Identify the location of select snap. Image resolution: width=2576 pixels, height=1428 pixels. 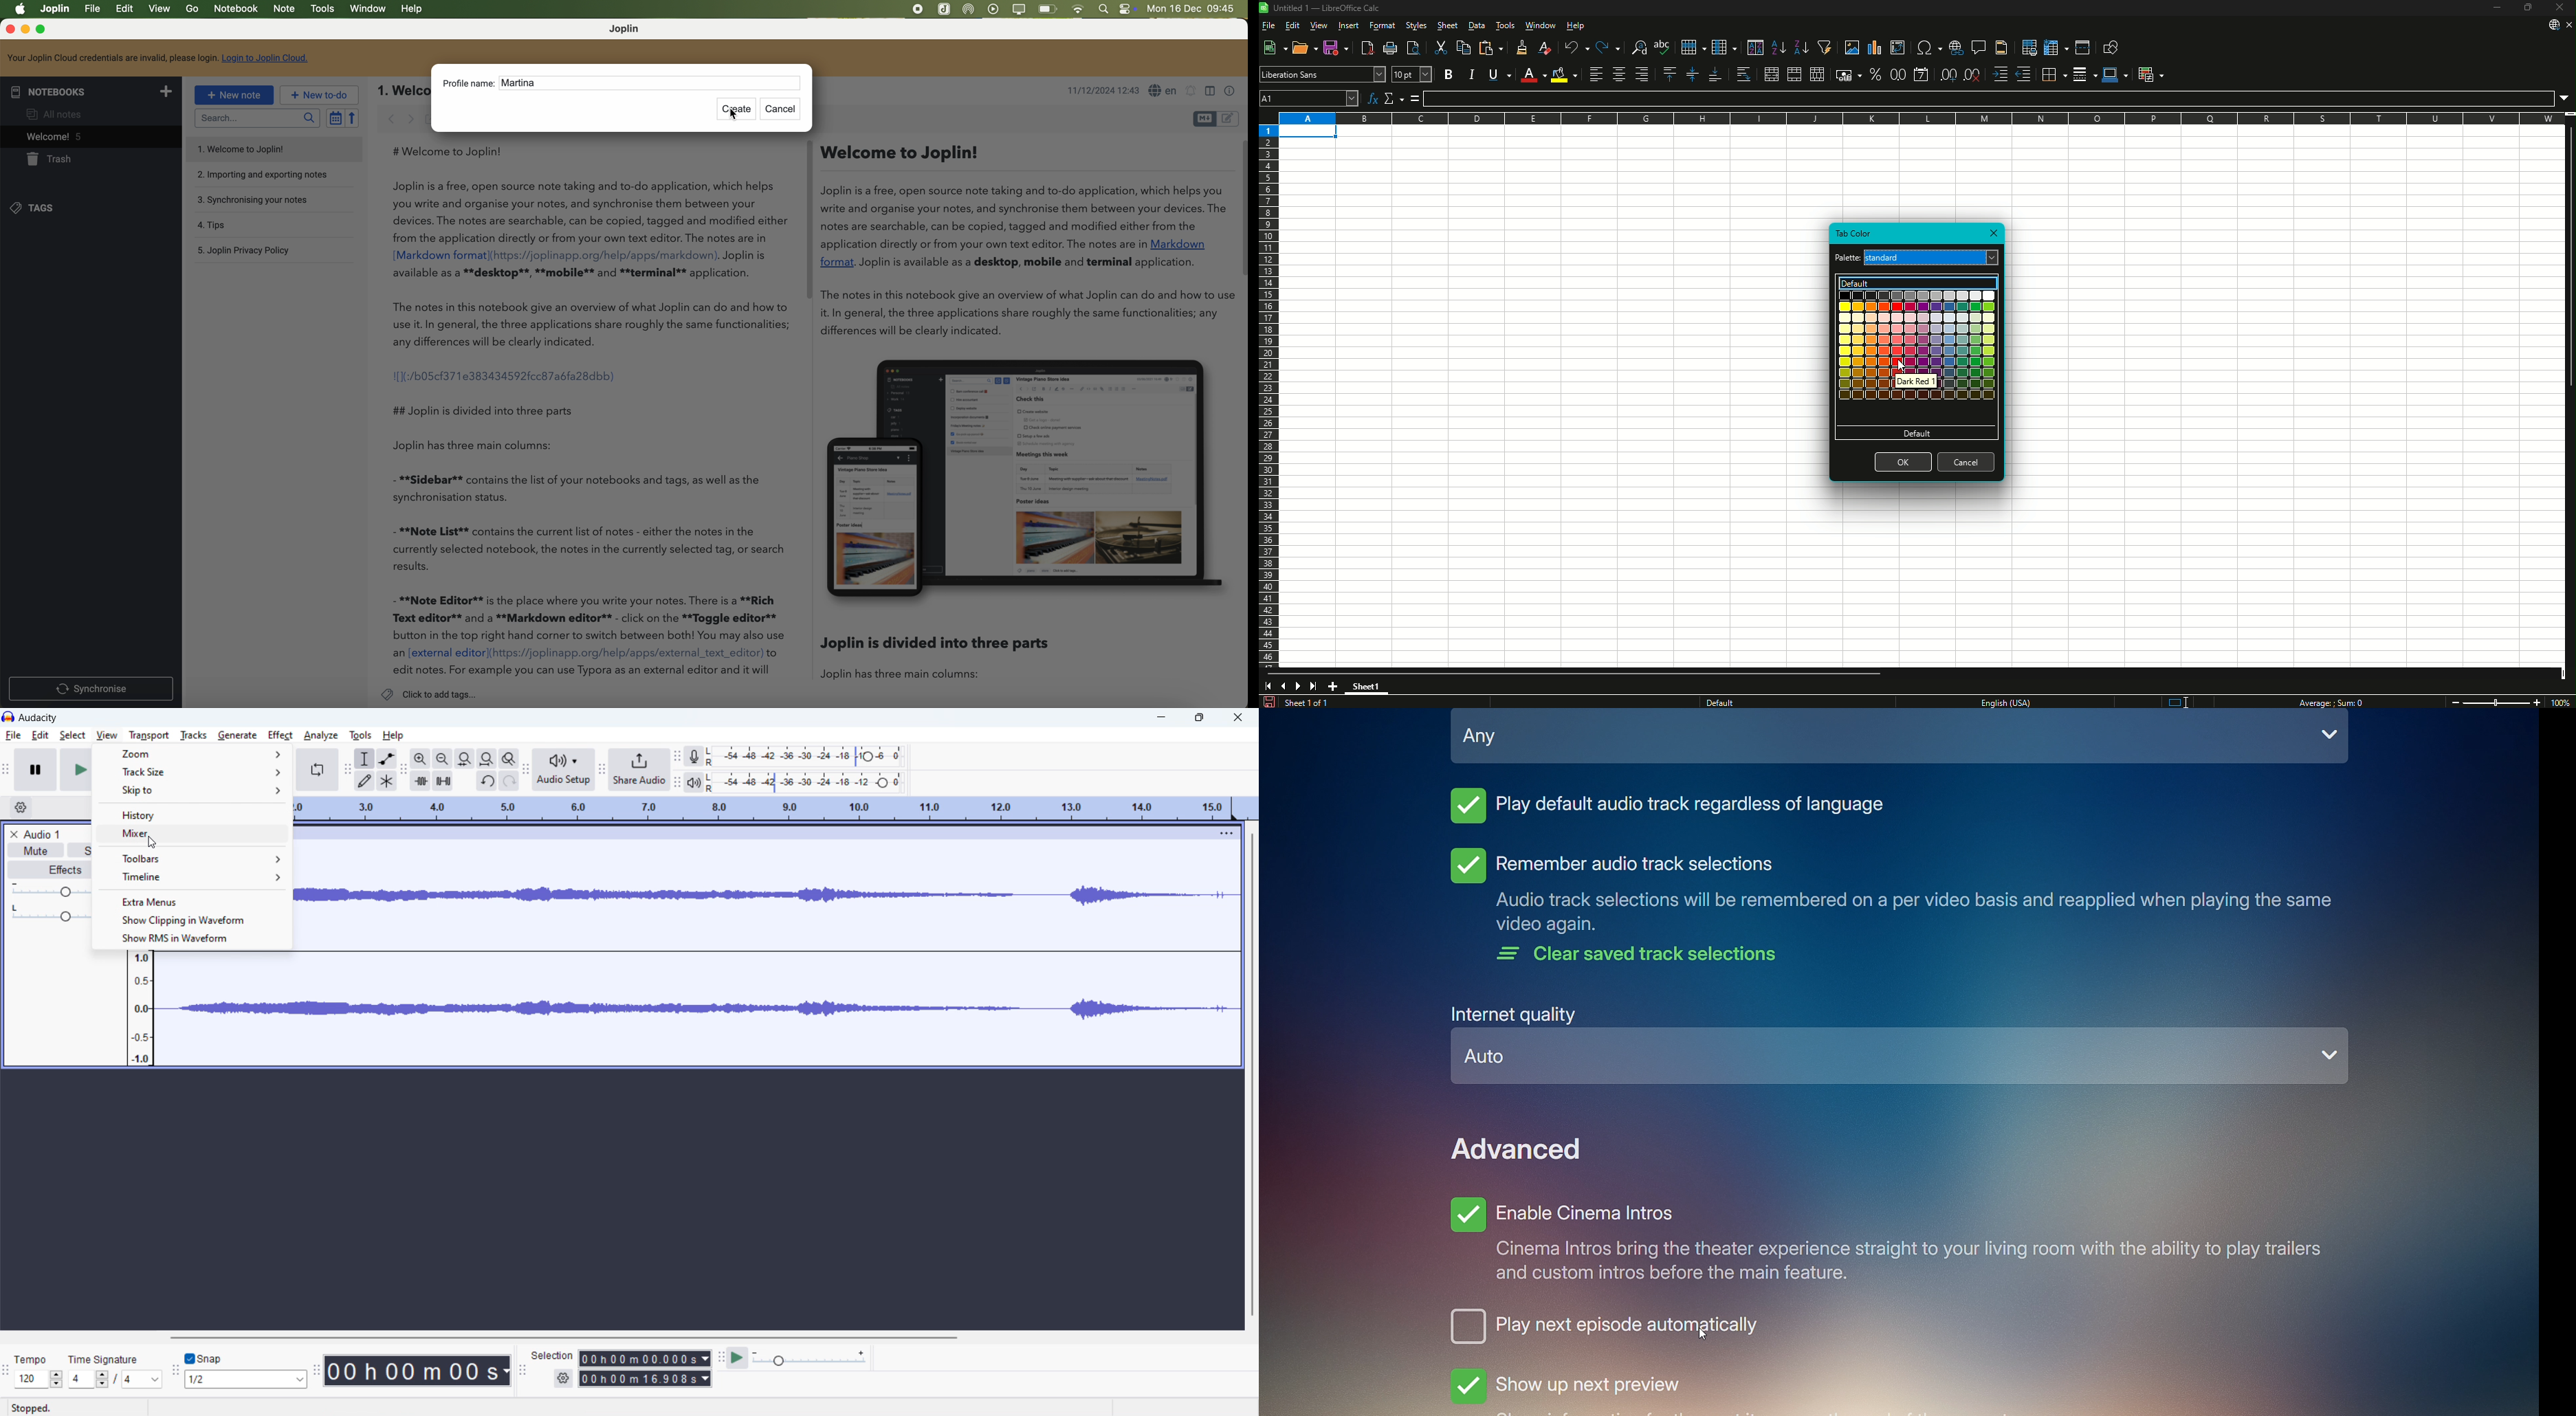
(245, 1379).